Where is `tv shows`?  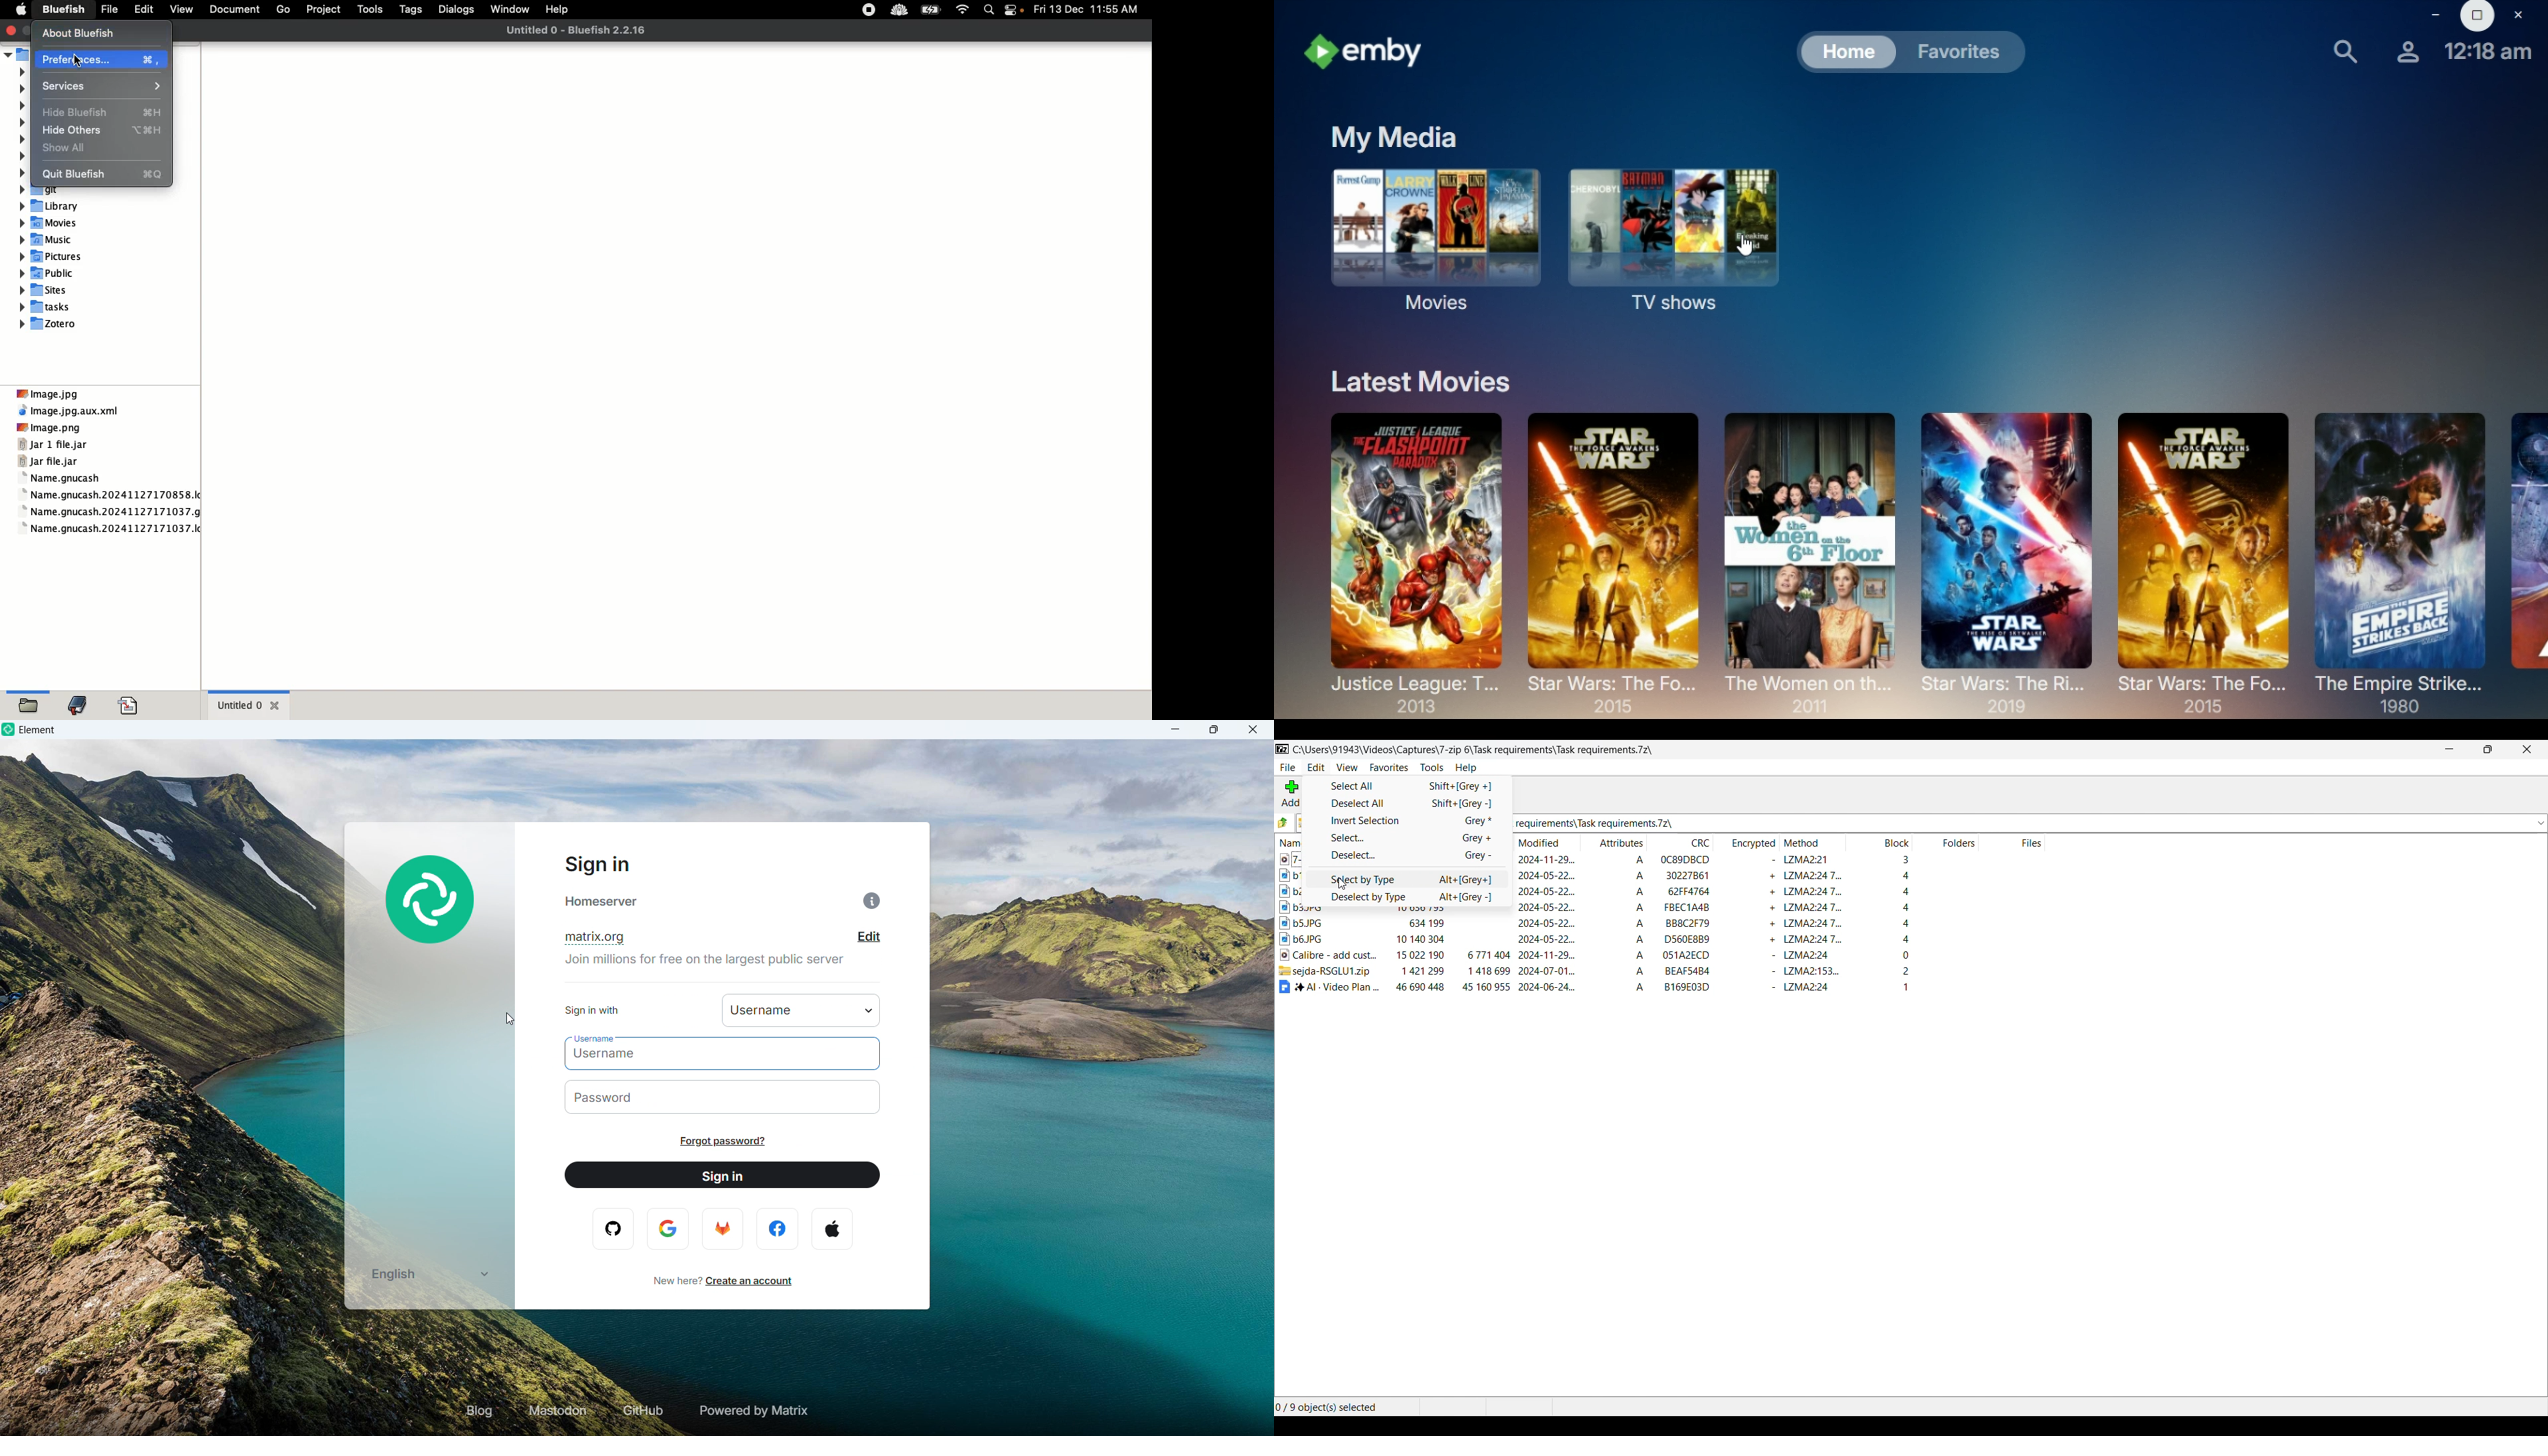
tv shows is located at coordinates (1673, 237).